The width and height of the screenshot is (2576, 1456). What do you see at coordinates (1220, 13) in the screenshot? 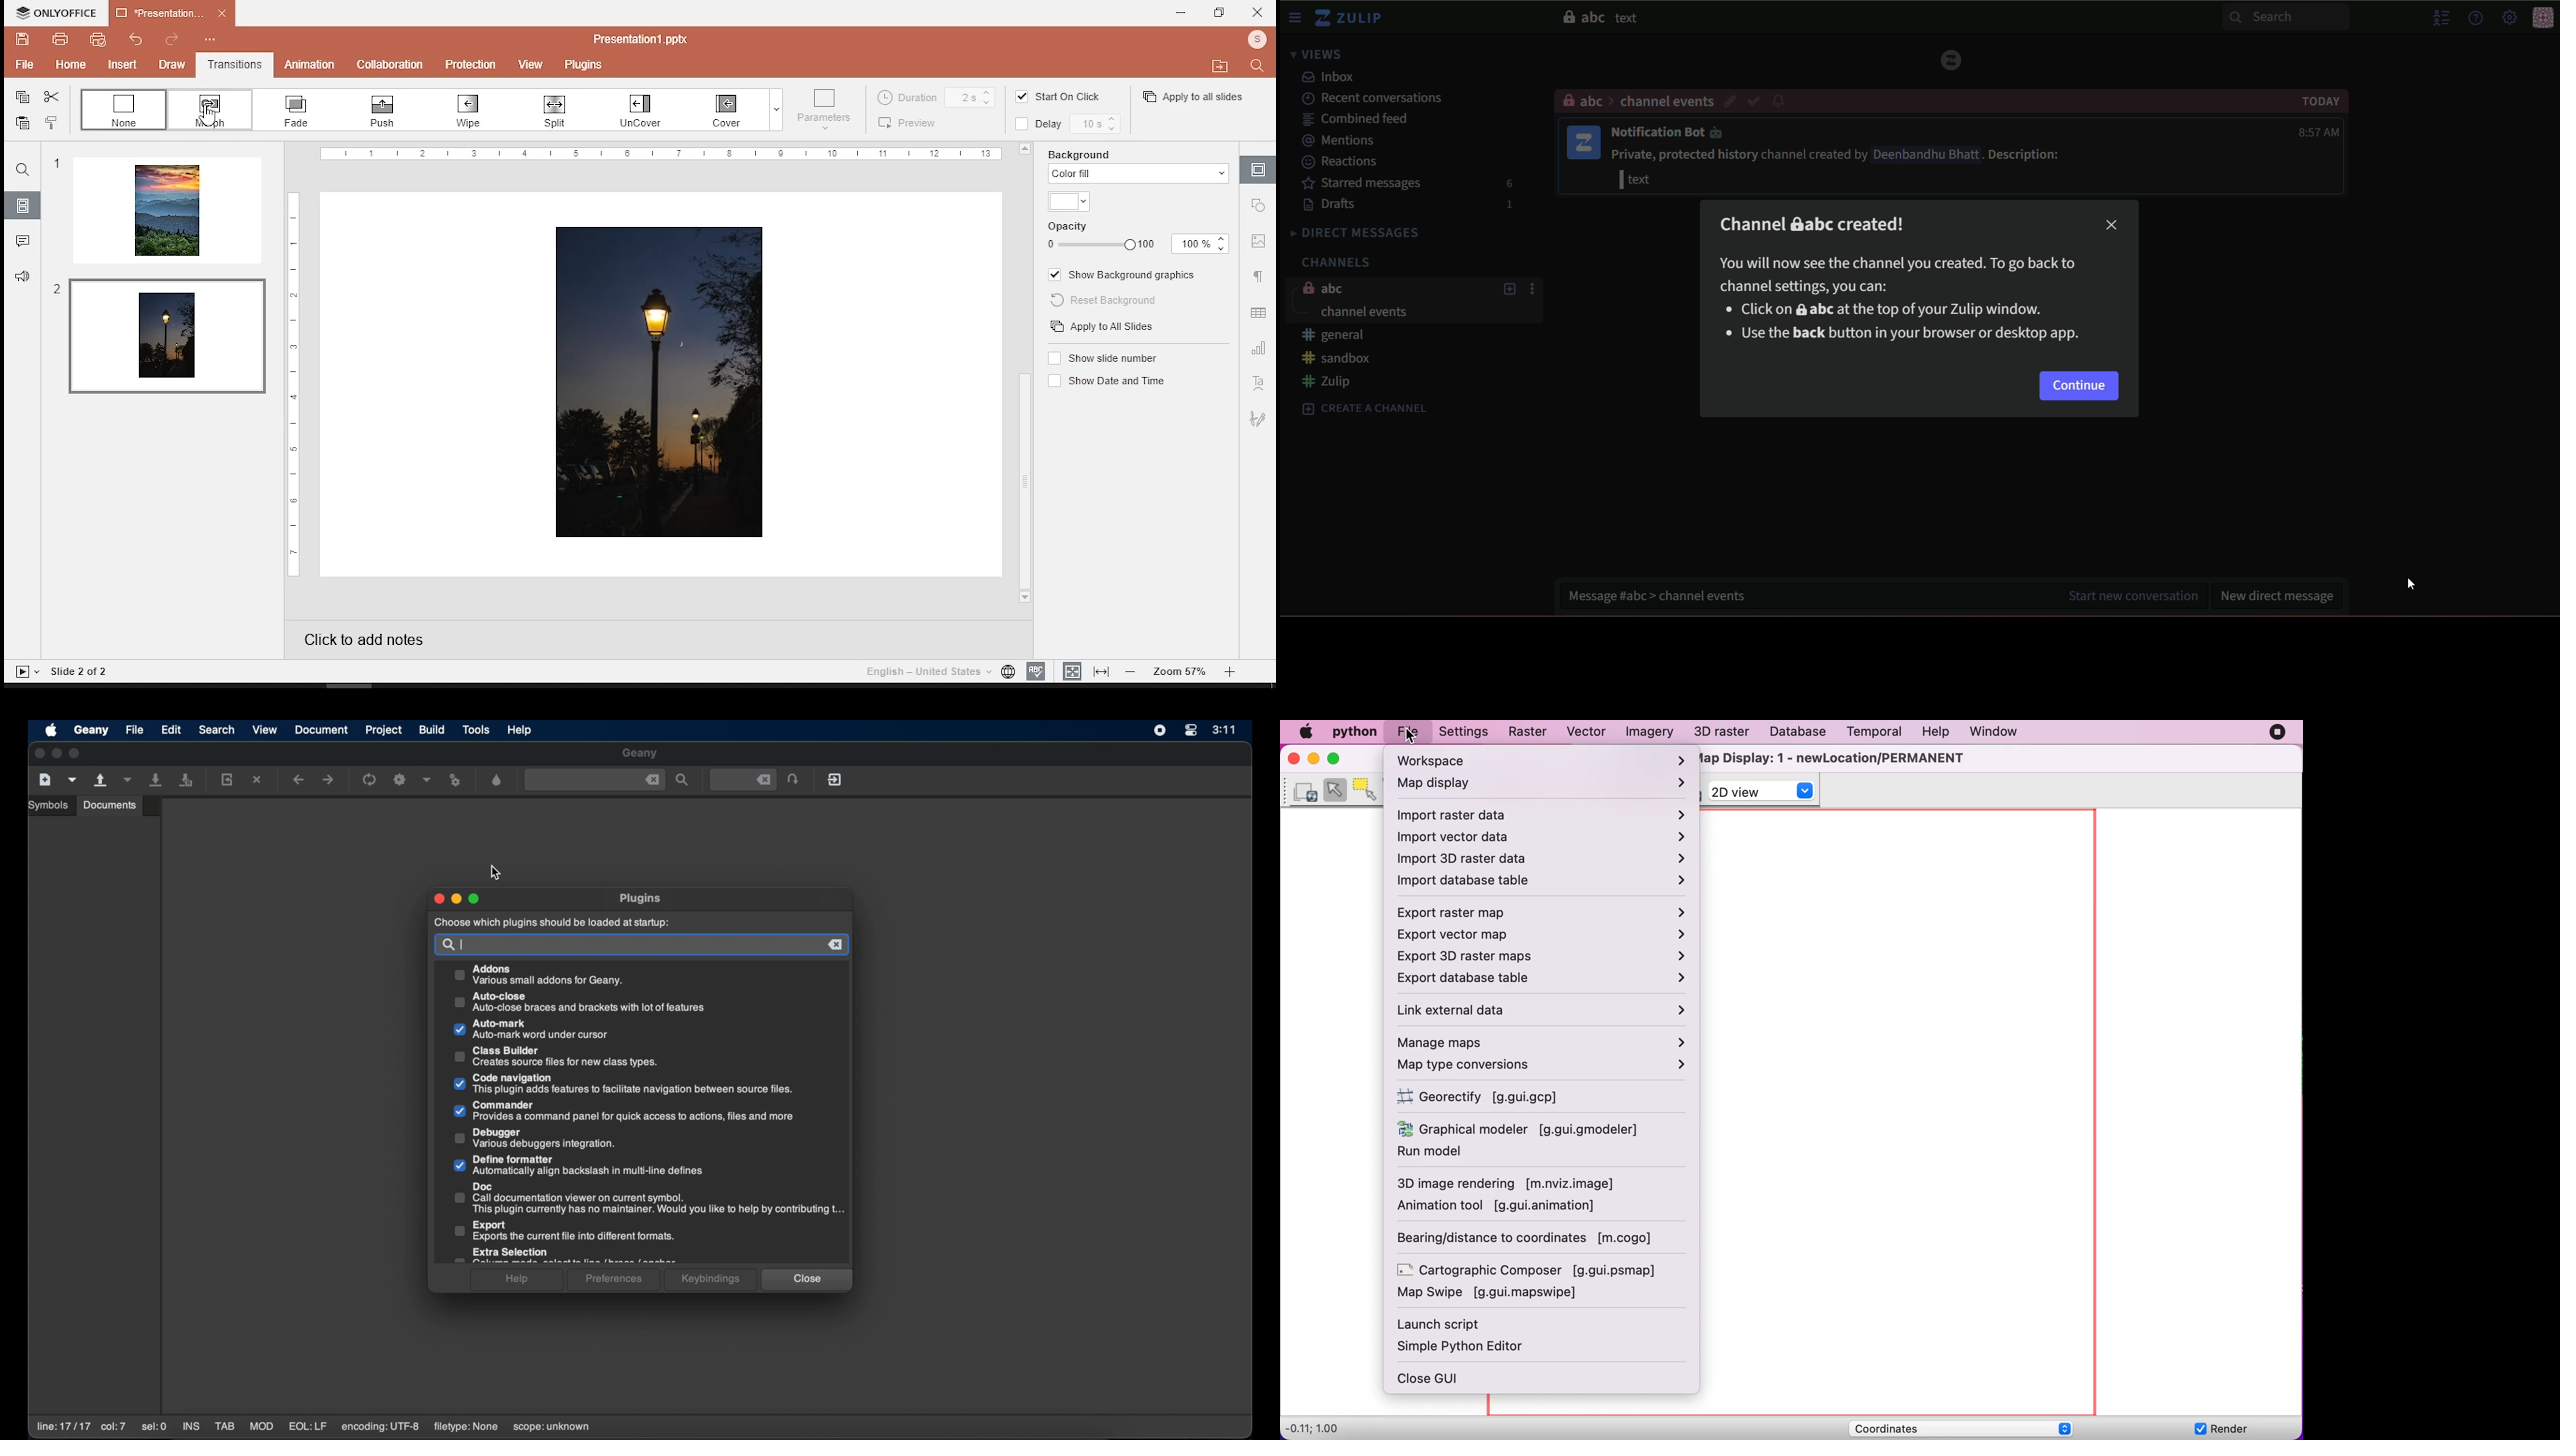
I see `restore` at bounding box center [1220, 13].